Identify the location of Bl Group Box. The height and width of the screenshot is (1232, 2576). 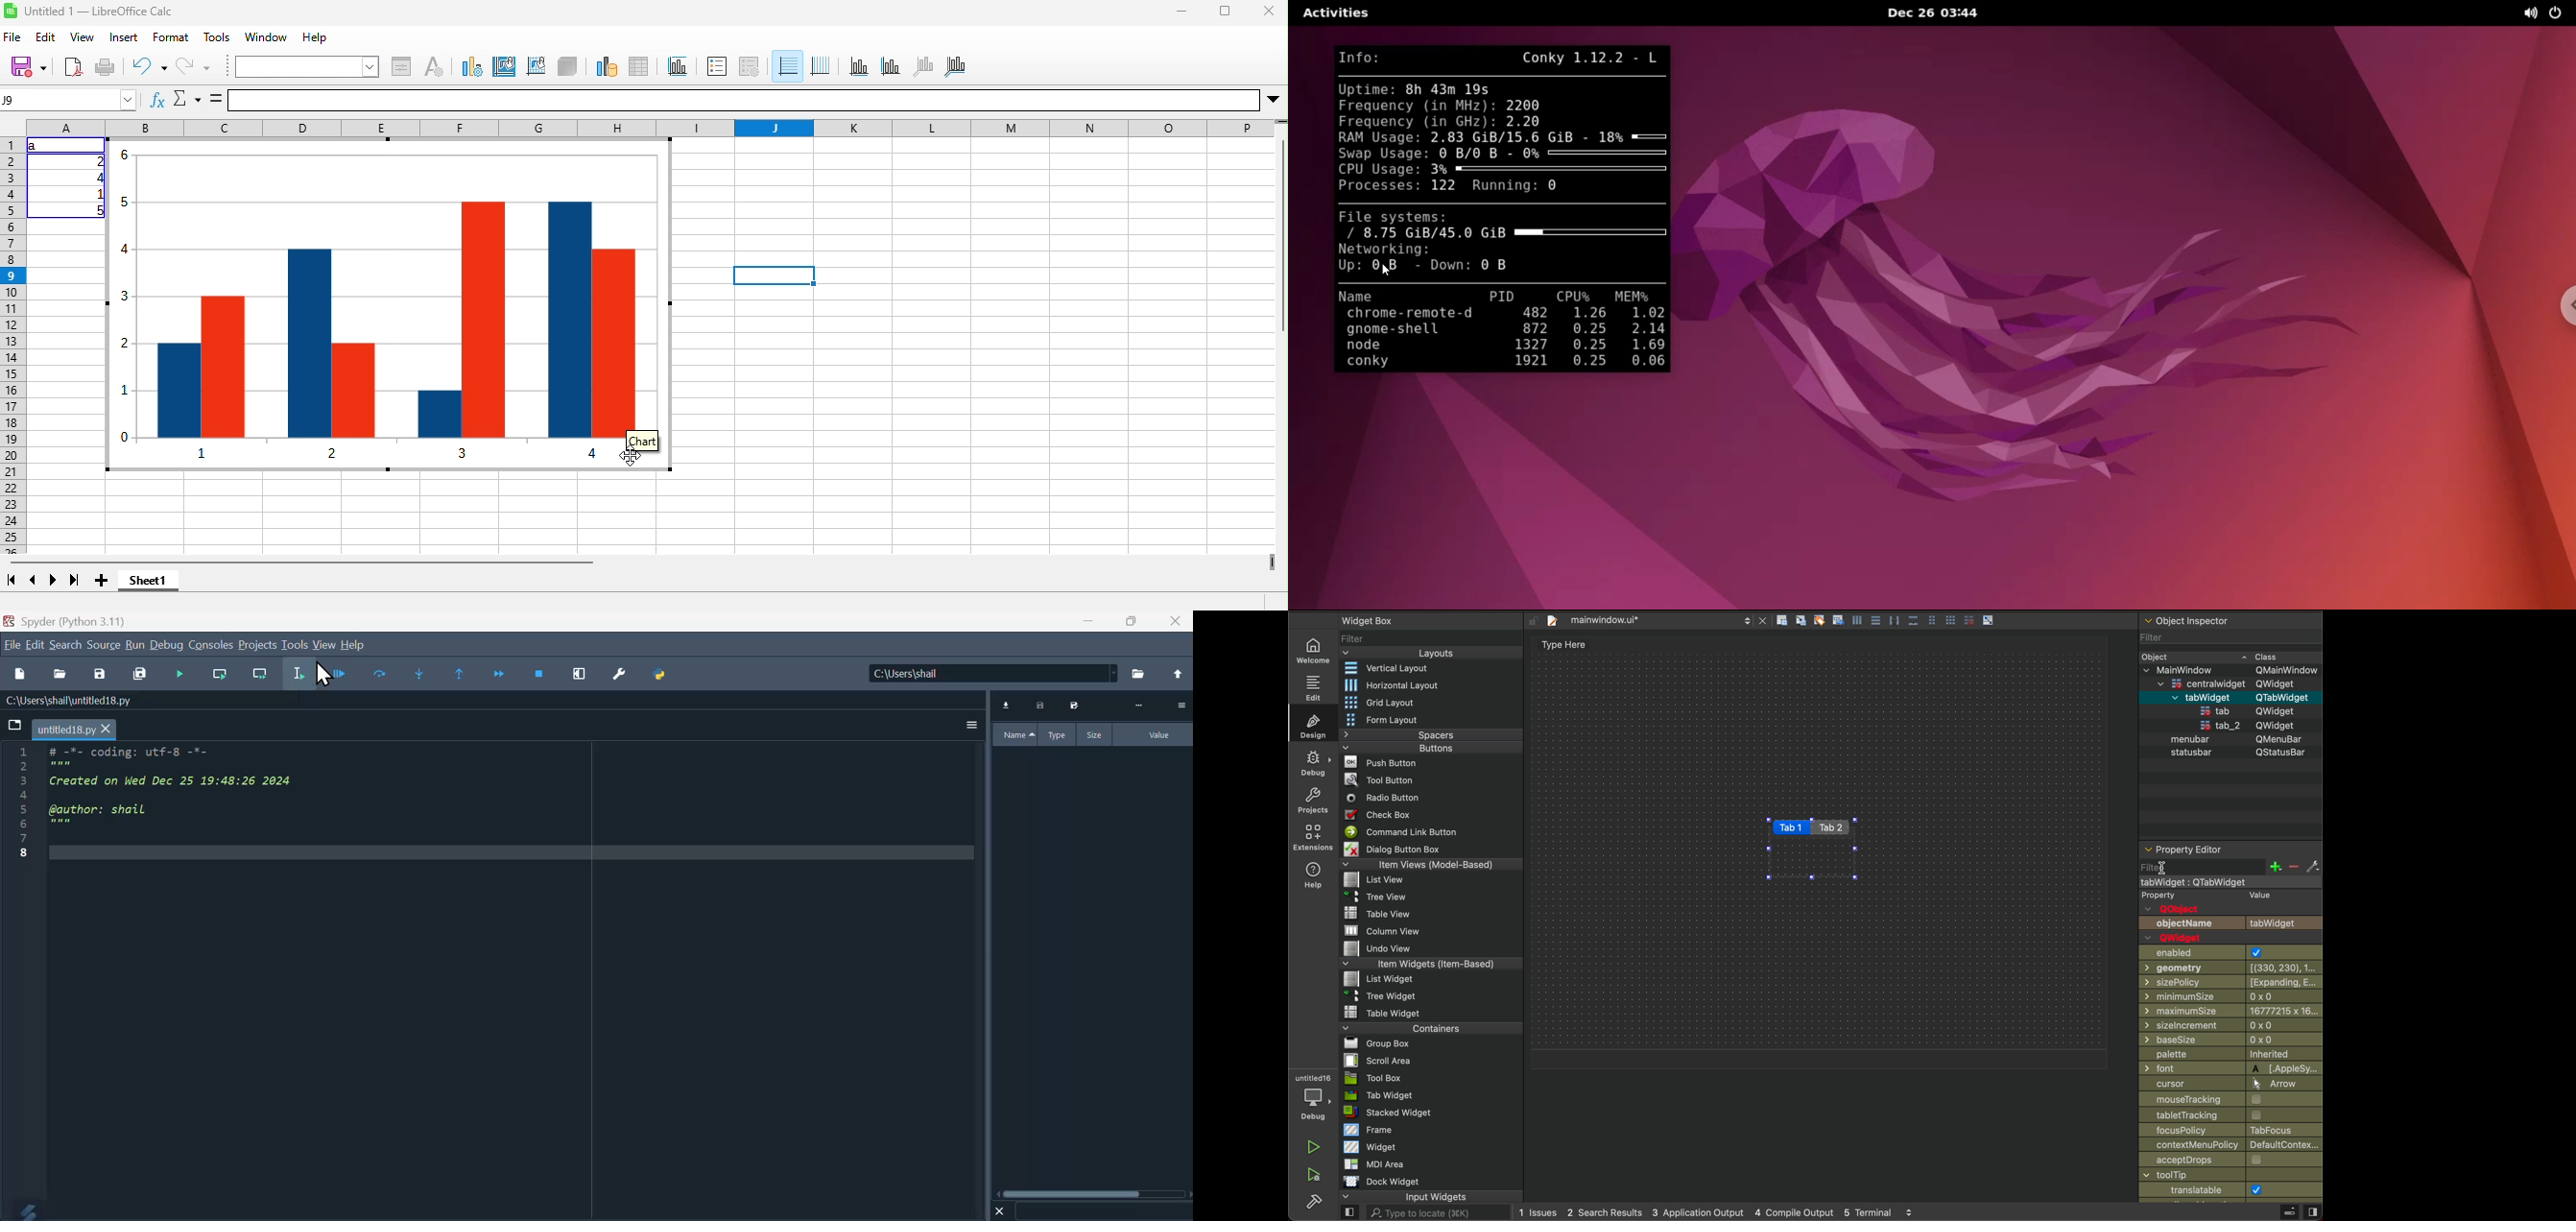
(1377, 1041).